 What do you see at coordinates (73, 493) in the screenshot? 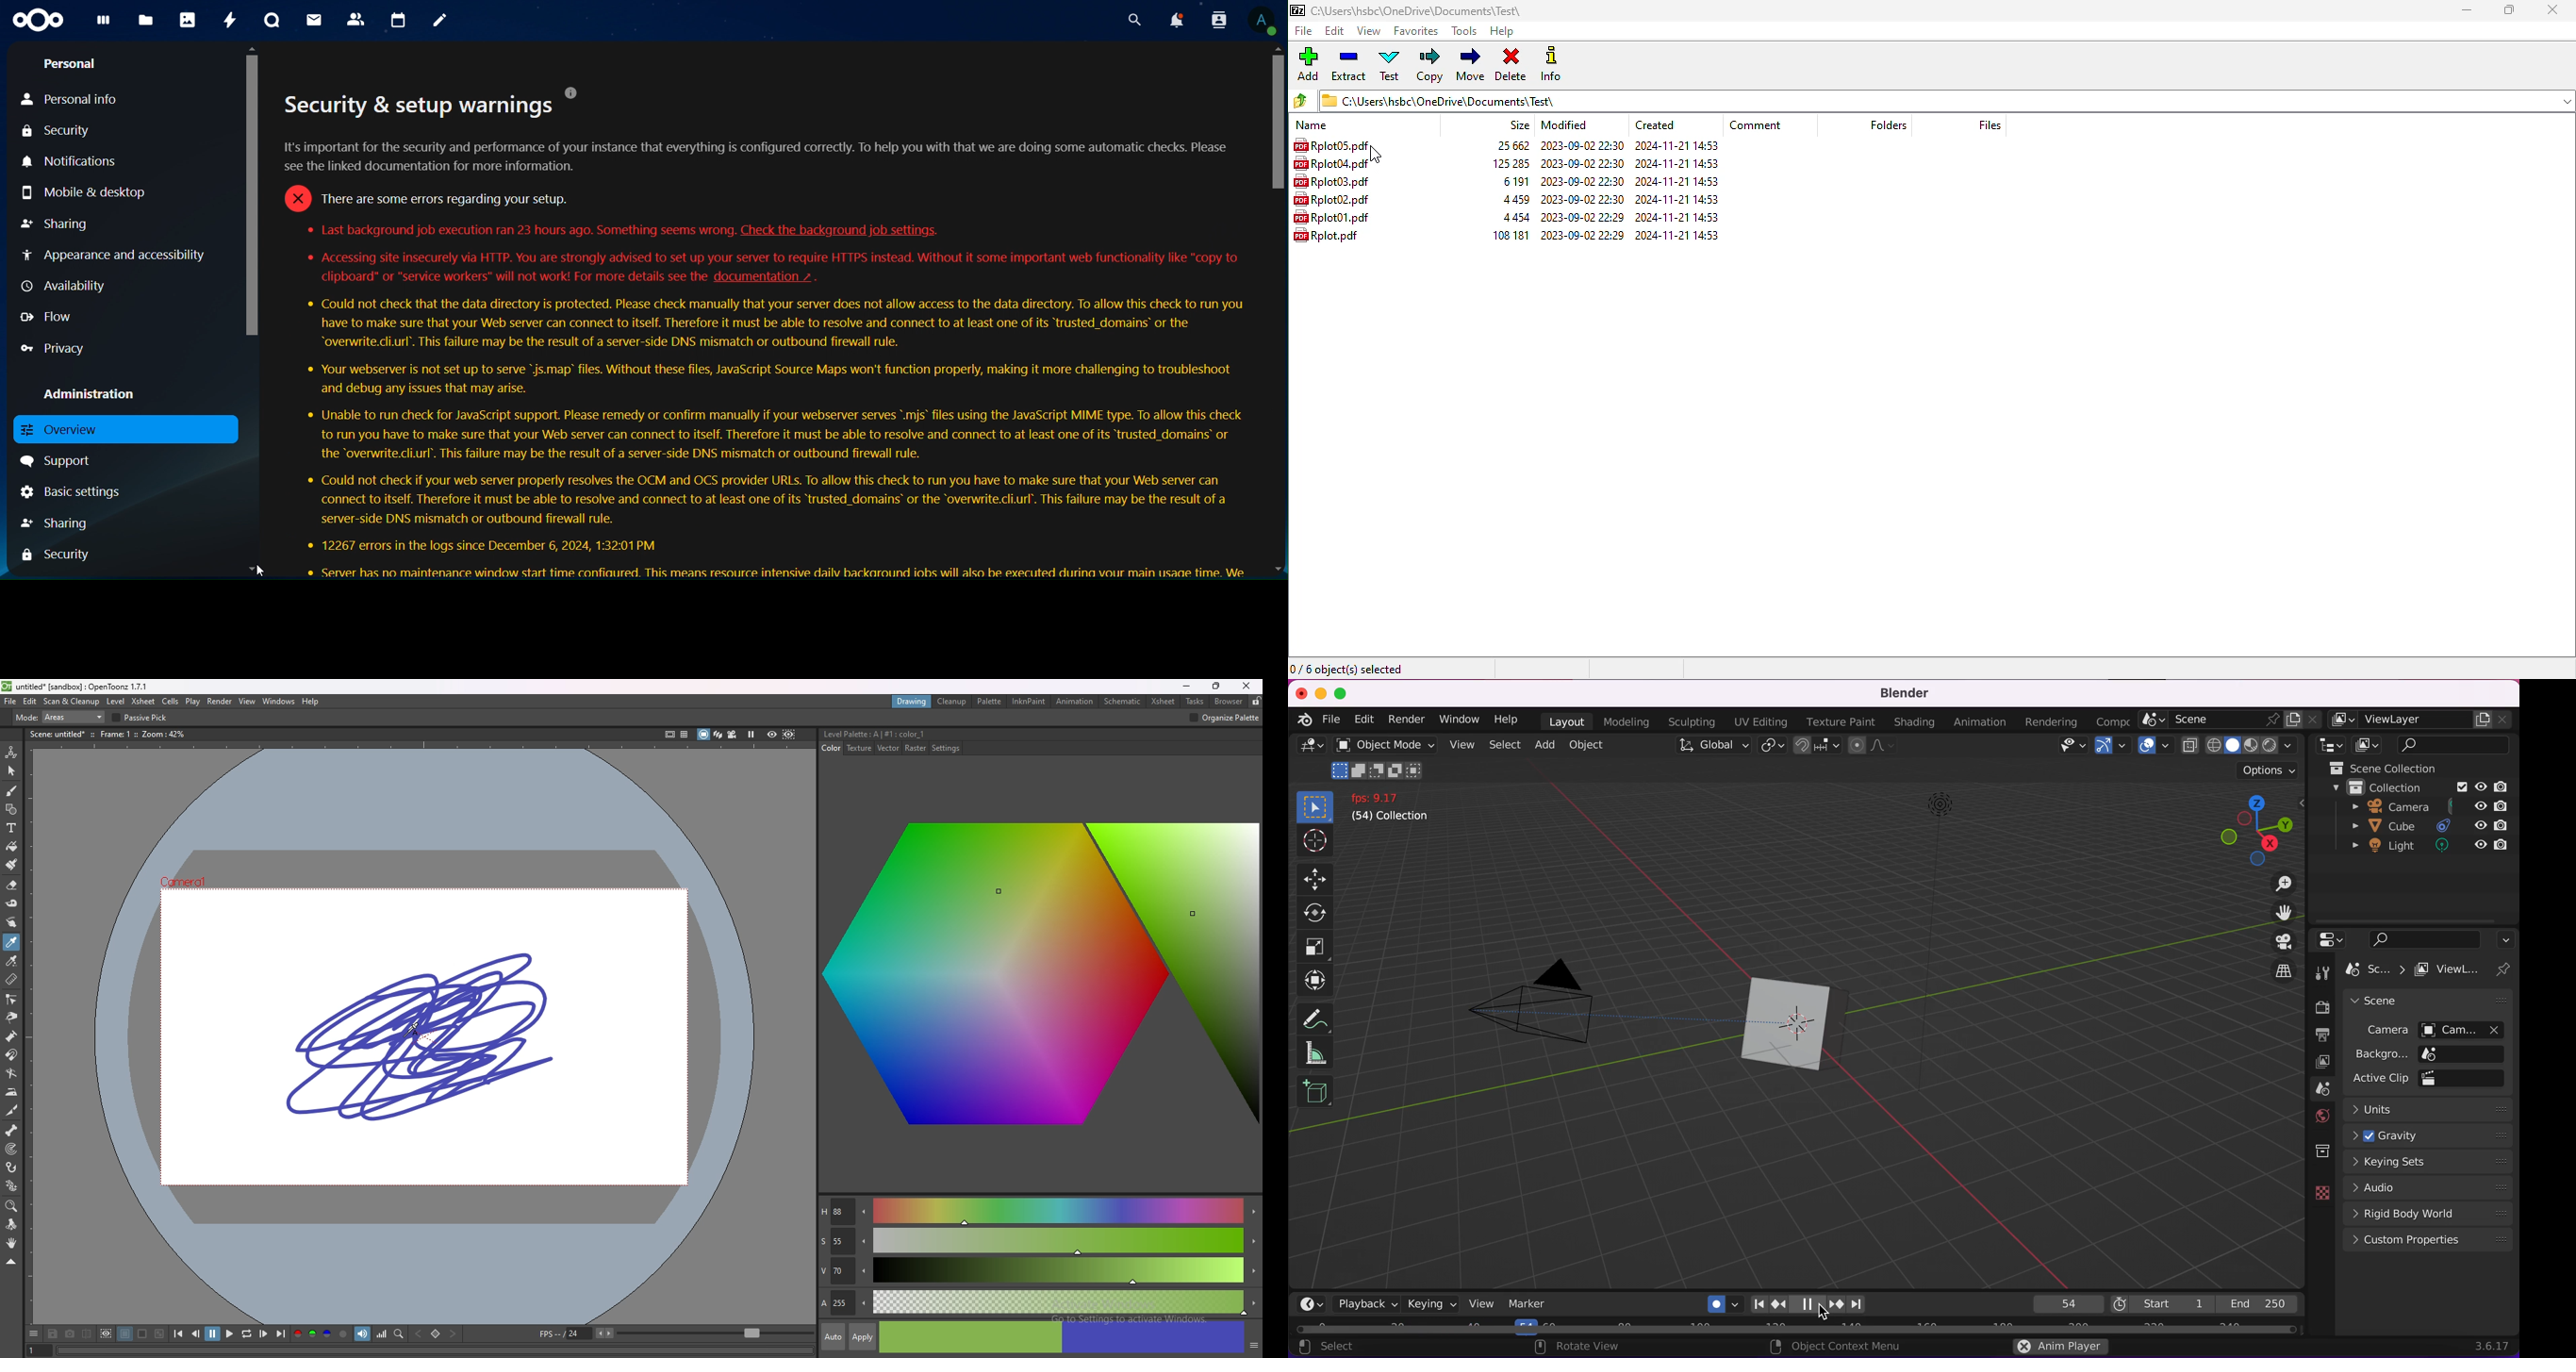
I see `basic settings` at bounding box center [73, 493].